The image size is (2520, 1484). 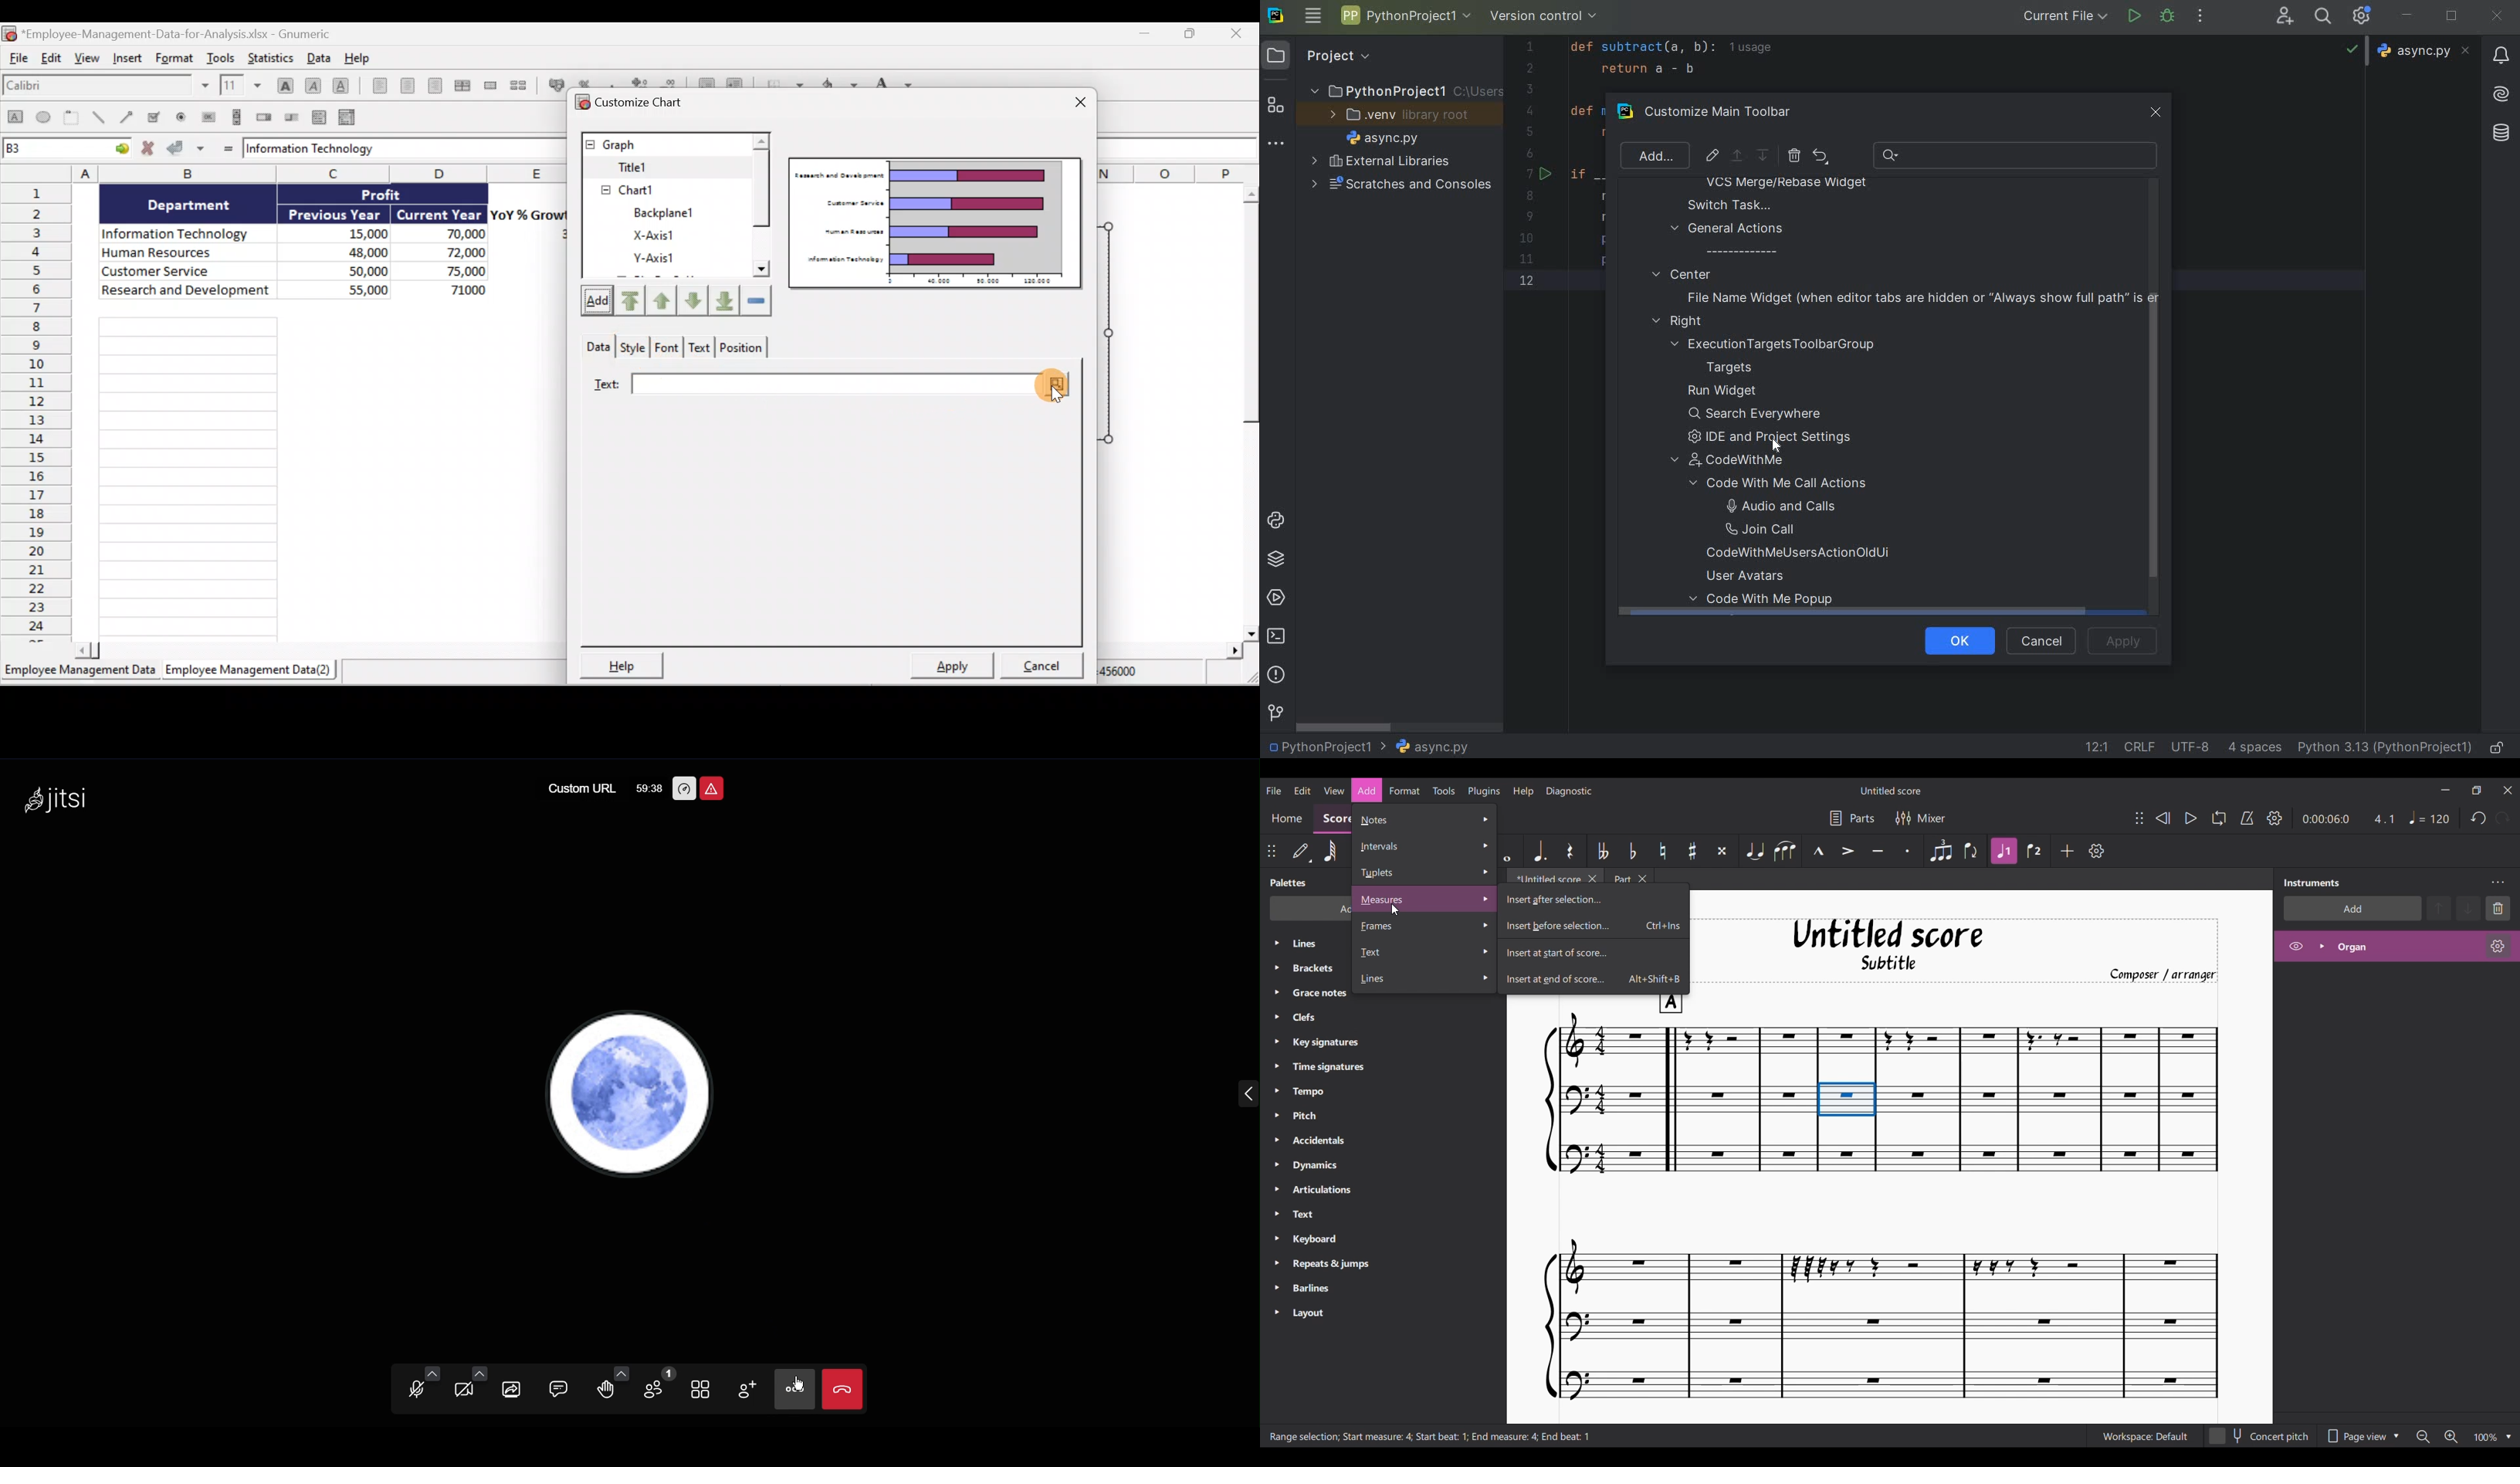 I want to click on Looping playback, so click(x=2218, y=818).